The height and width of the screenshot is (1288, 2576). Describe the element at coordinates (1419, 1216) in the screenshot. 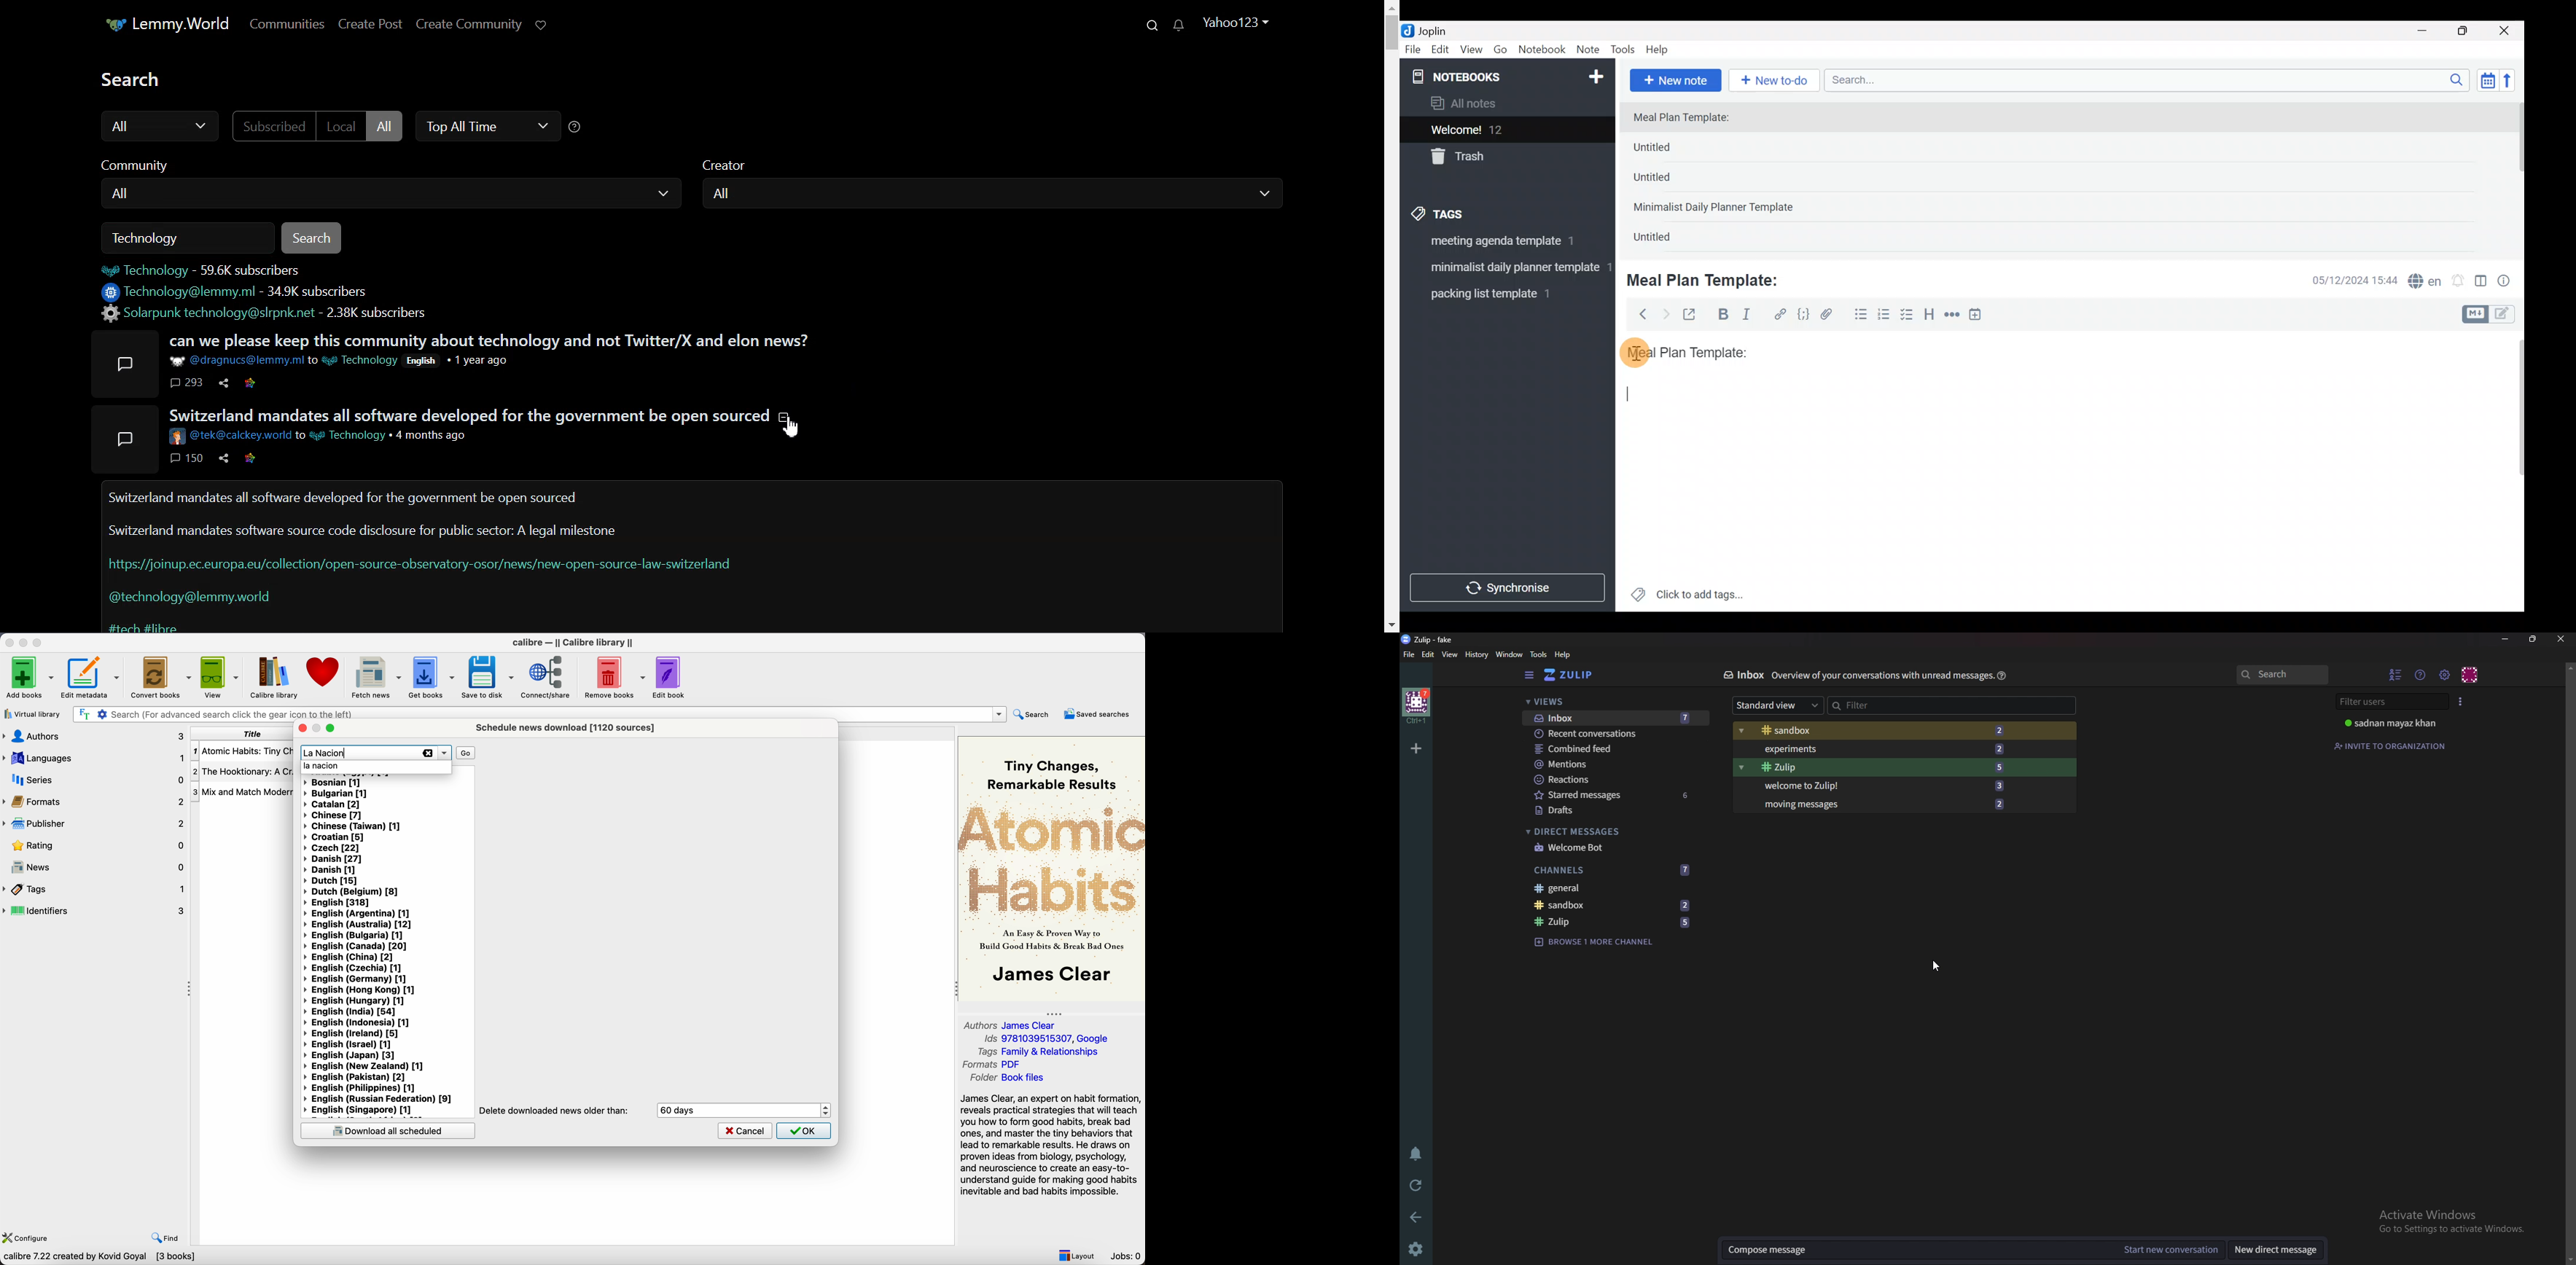

I see `Back` at that location.